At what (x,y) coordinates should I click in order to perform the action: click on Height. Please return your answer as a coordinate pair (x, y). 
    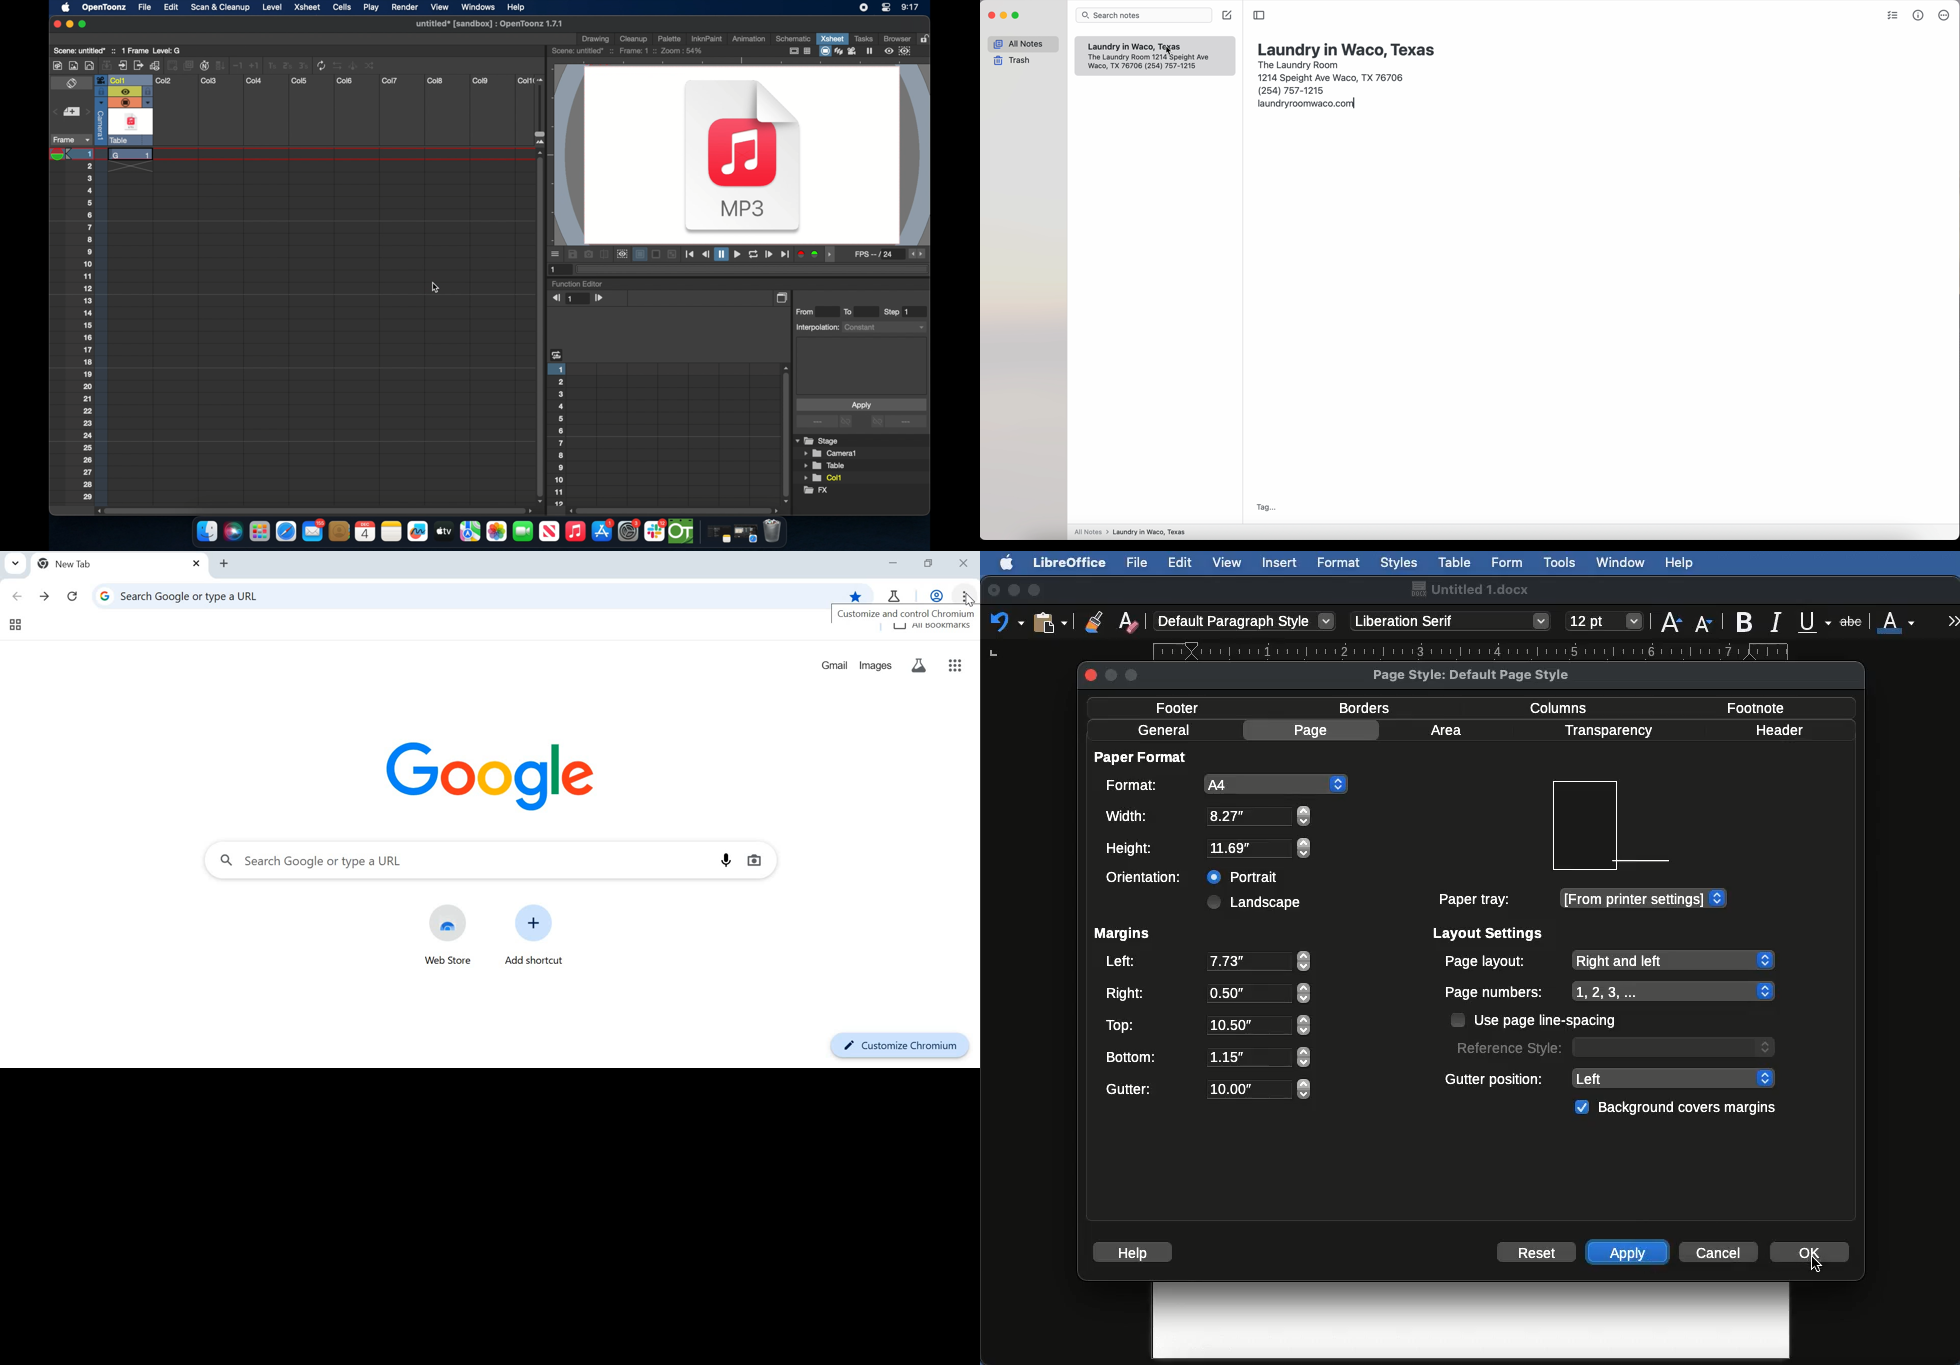
    Looking at the image, I should click on (1209, 849).